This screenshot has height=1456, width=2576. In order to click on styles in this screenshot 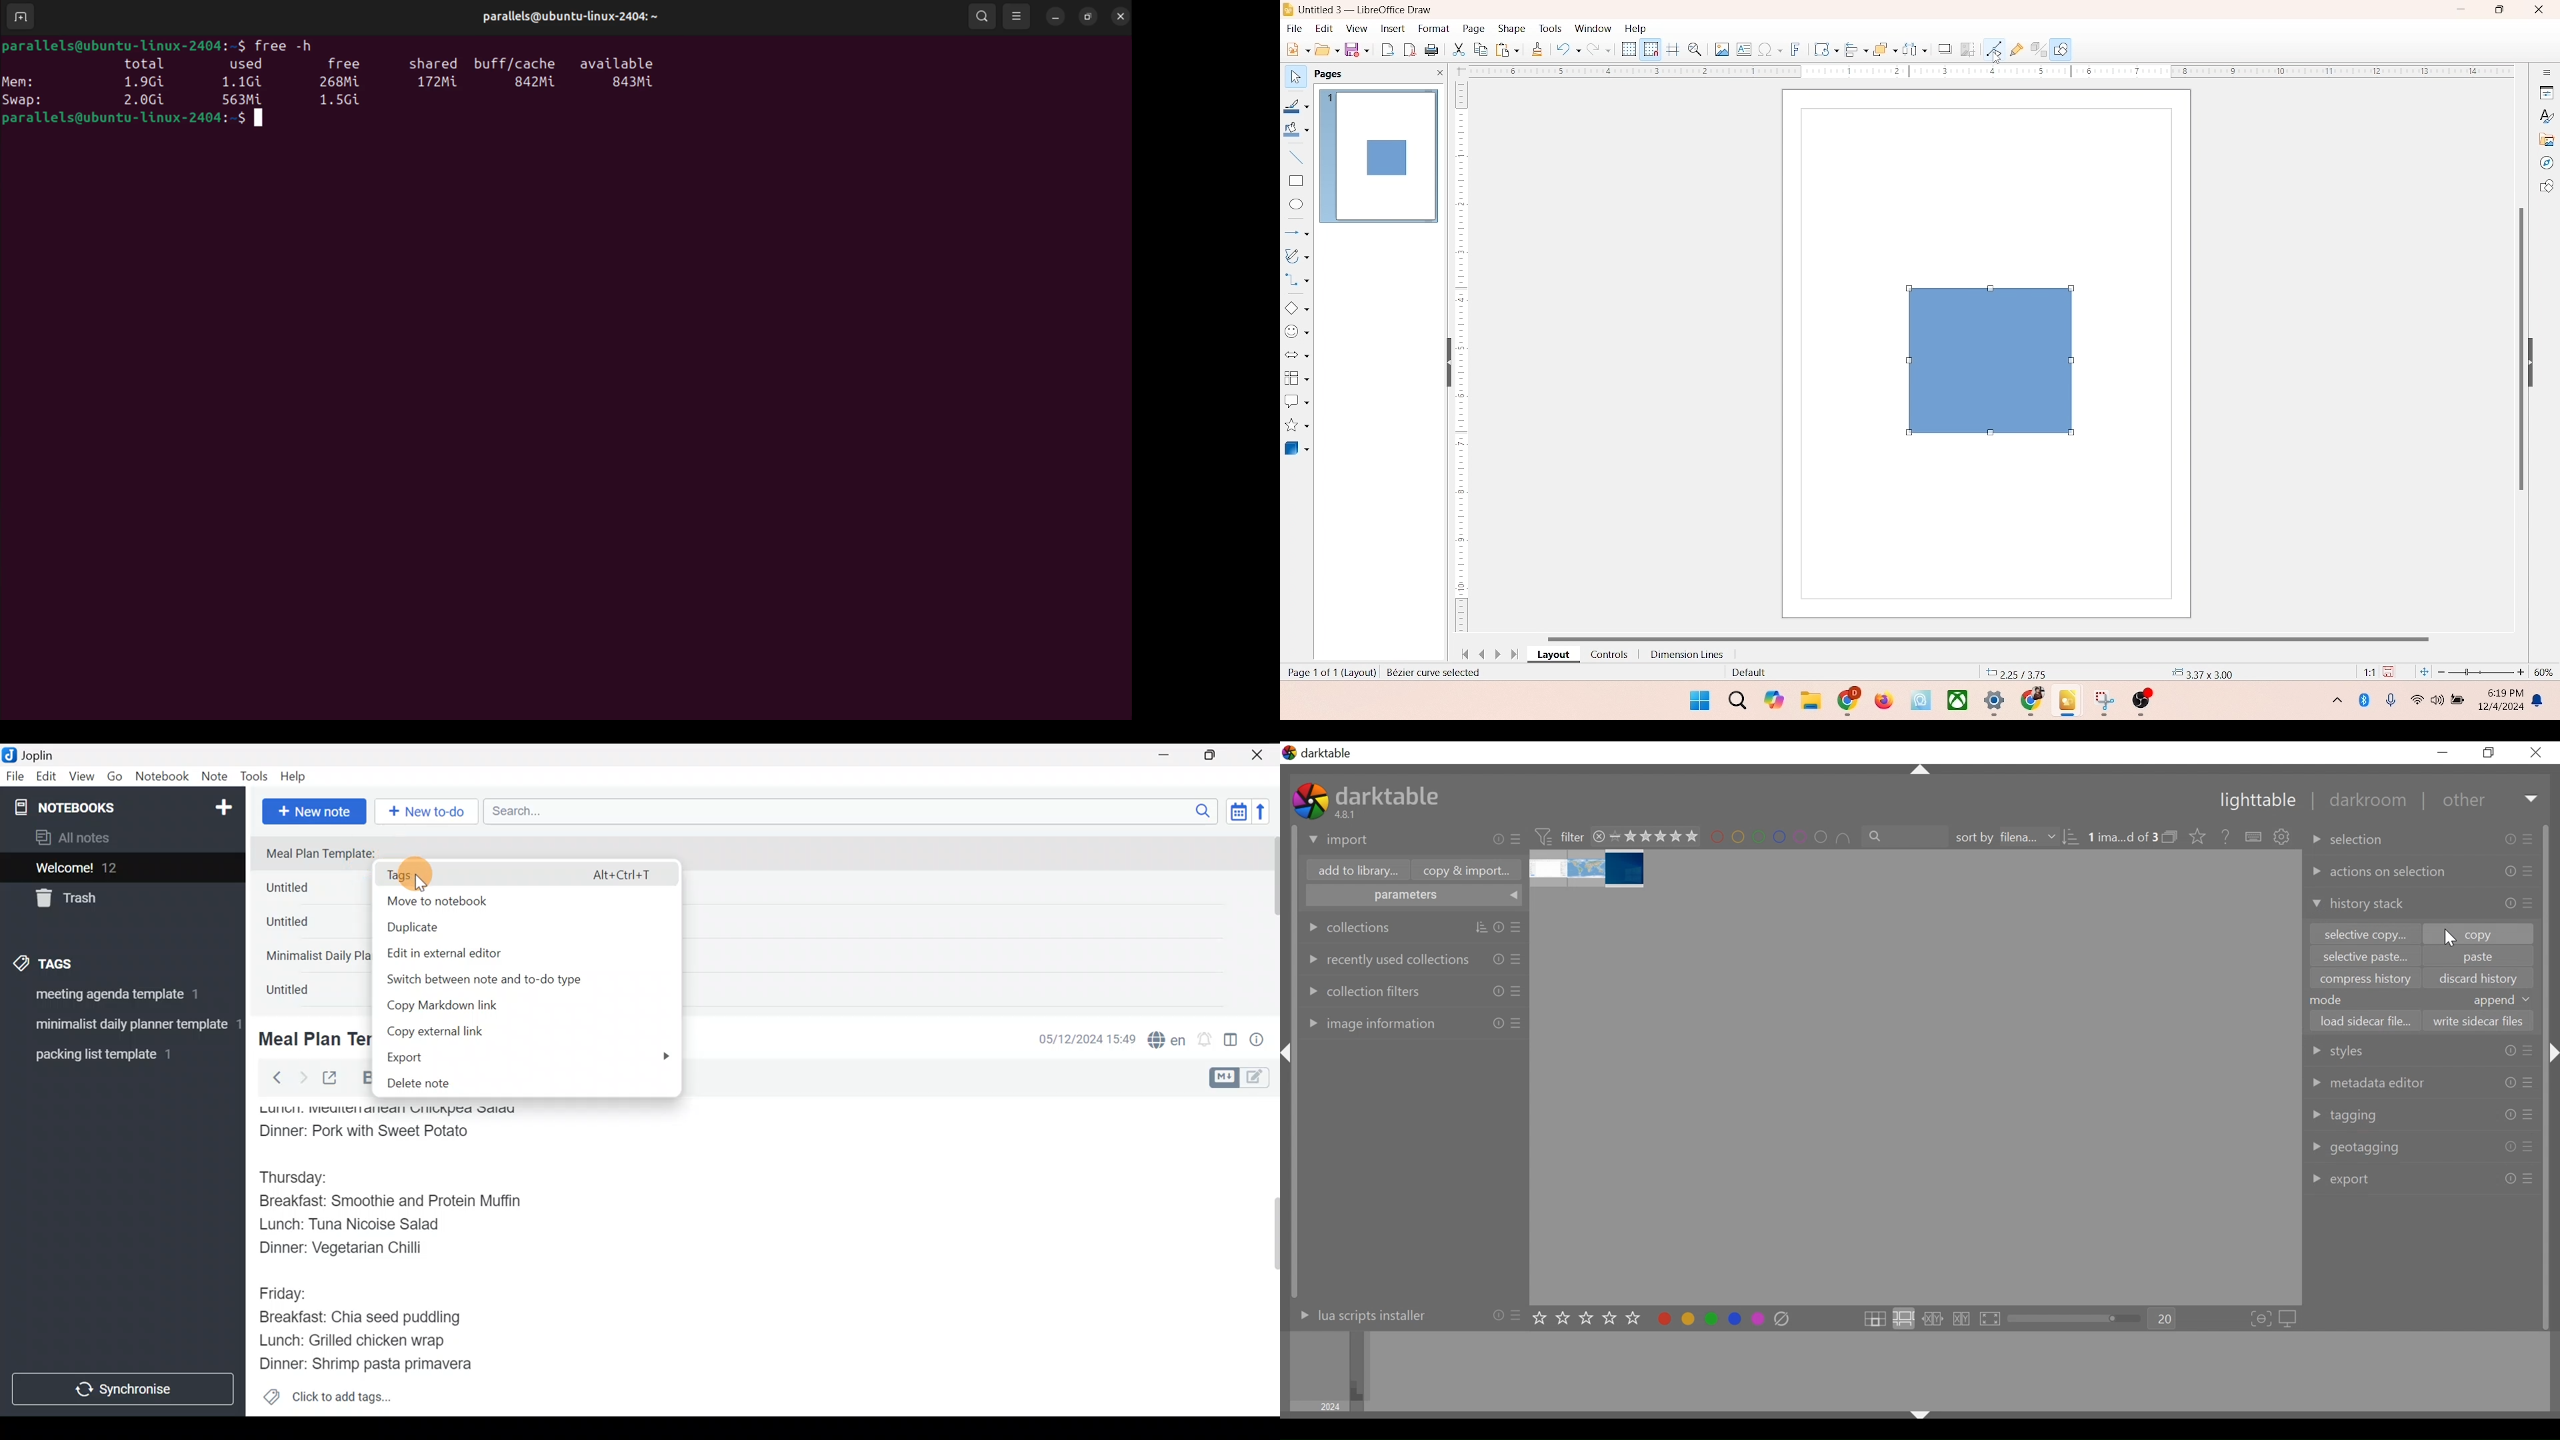, I will do `click(2545, 115)`.